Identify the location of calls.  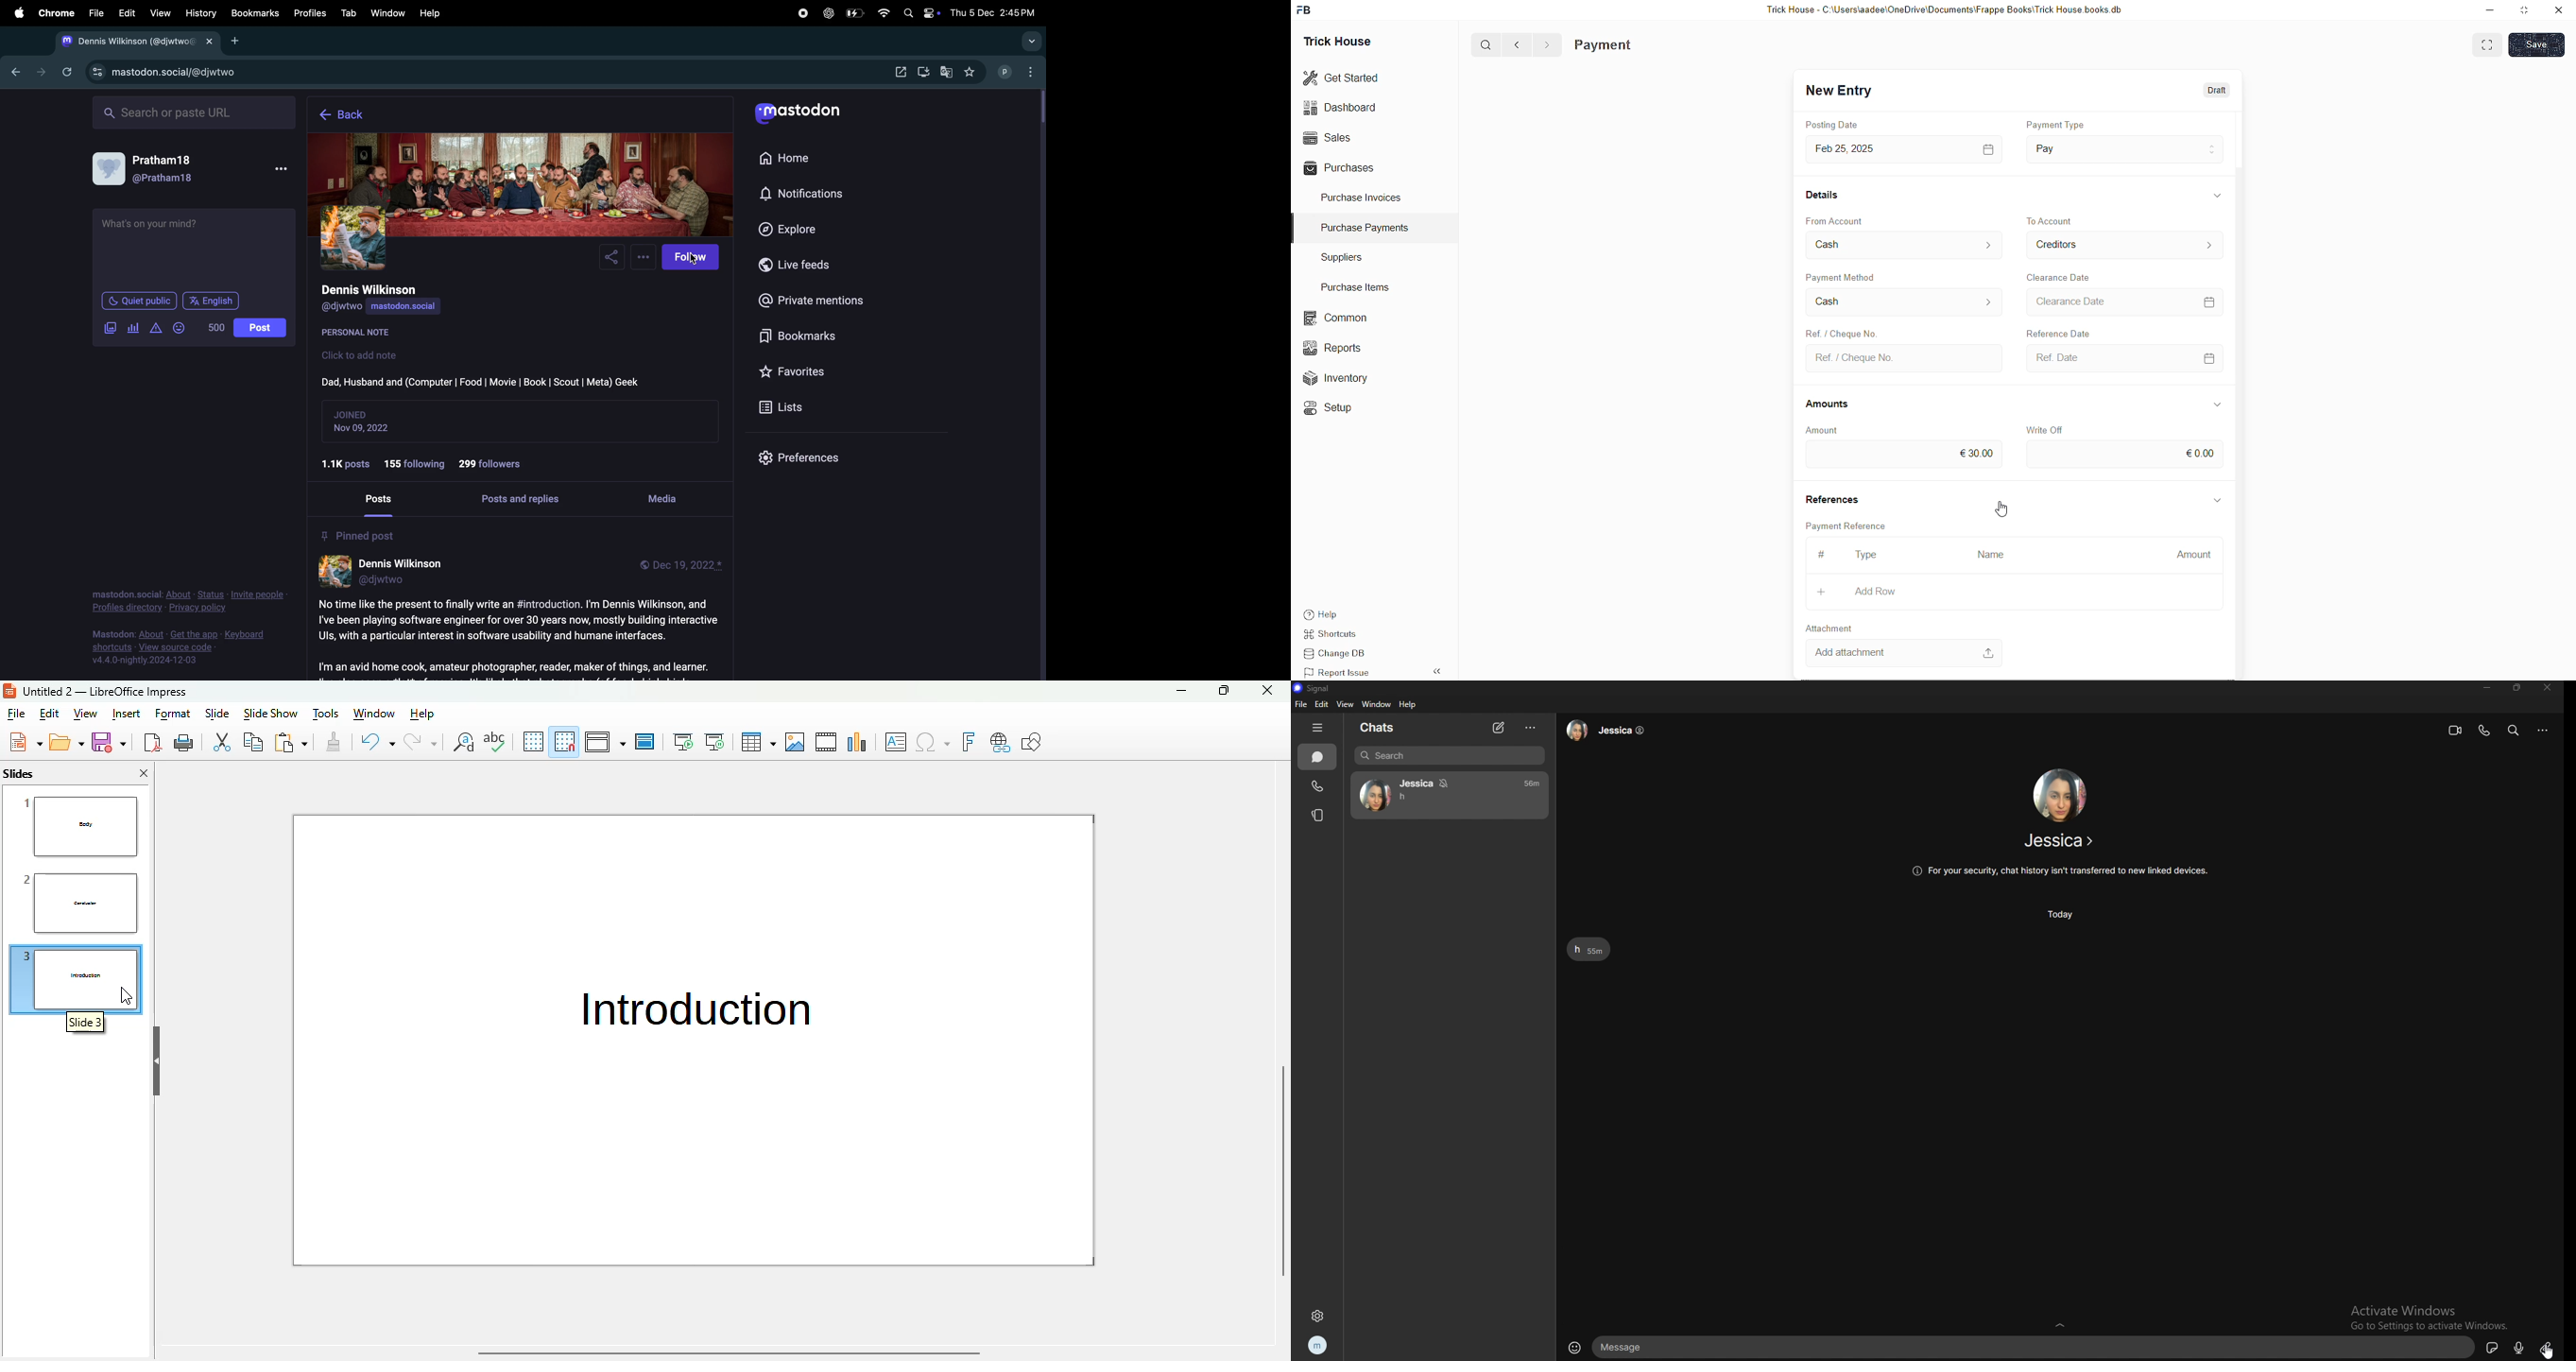
(1318, 786).